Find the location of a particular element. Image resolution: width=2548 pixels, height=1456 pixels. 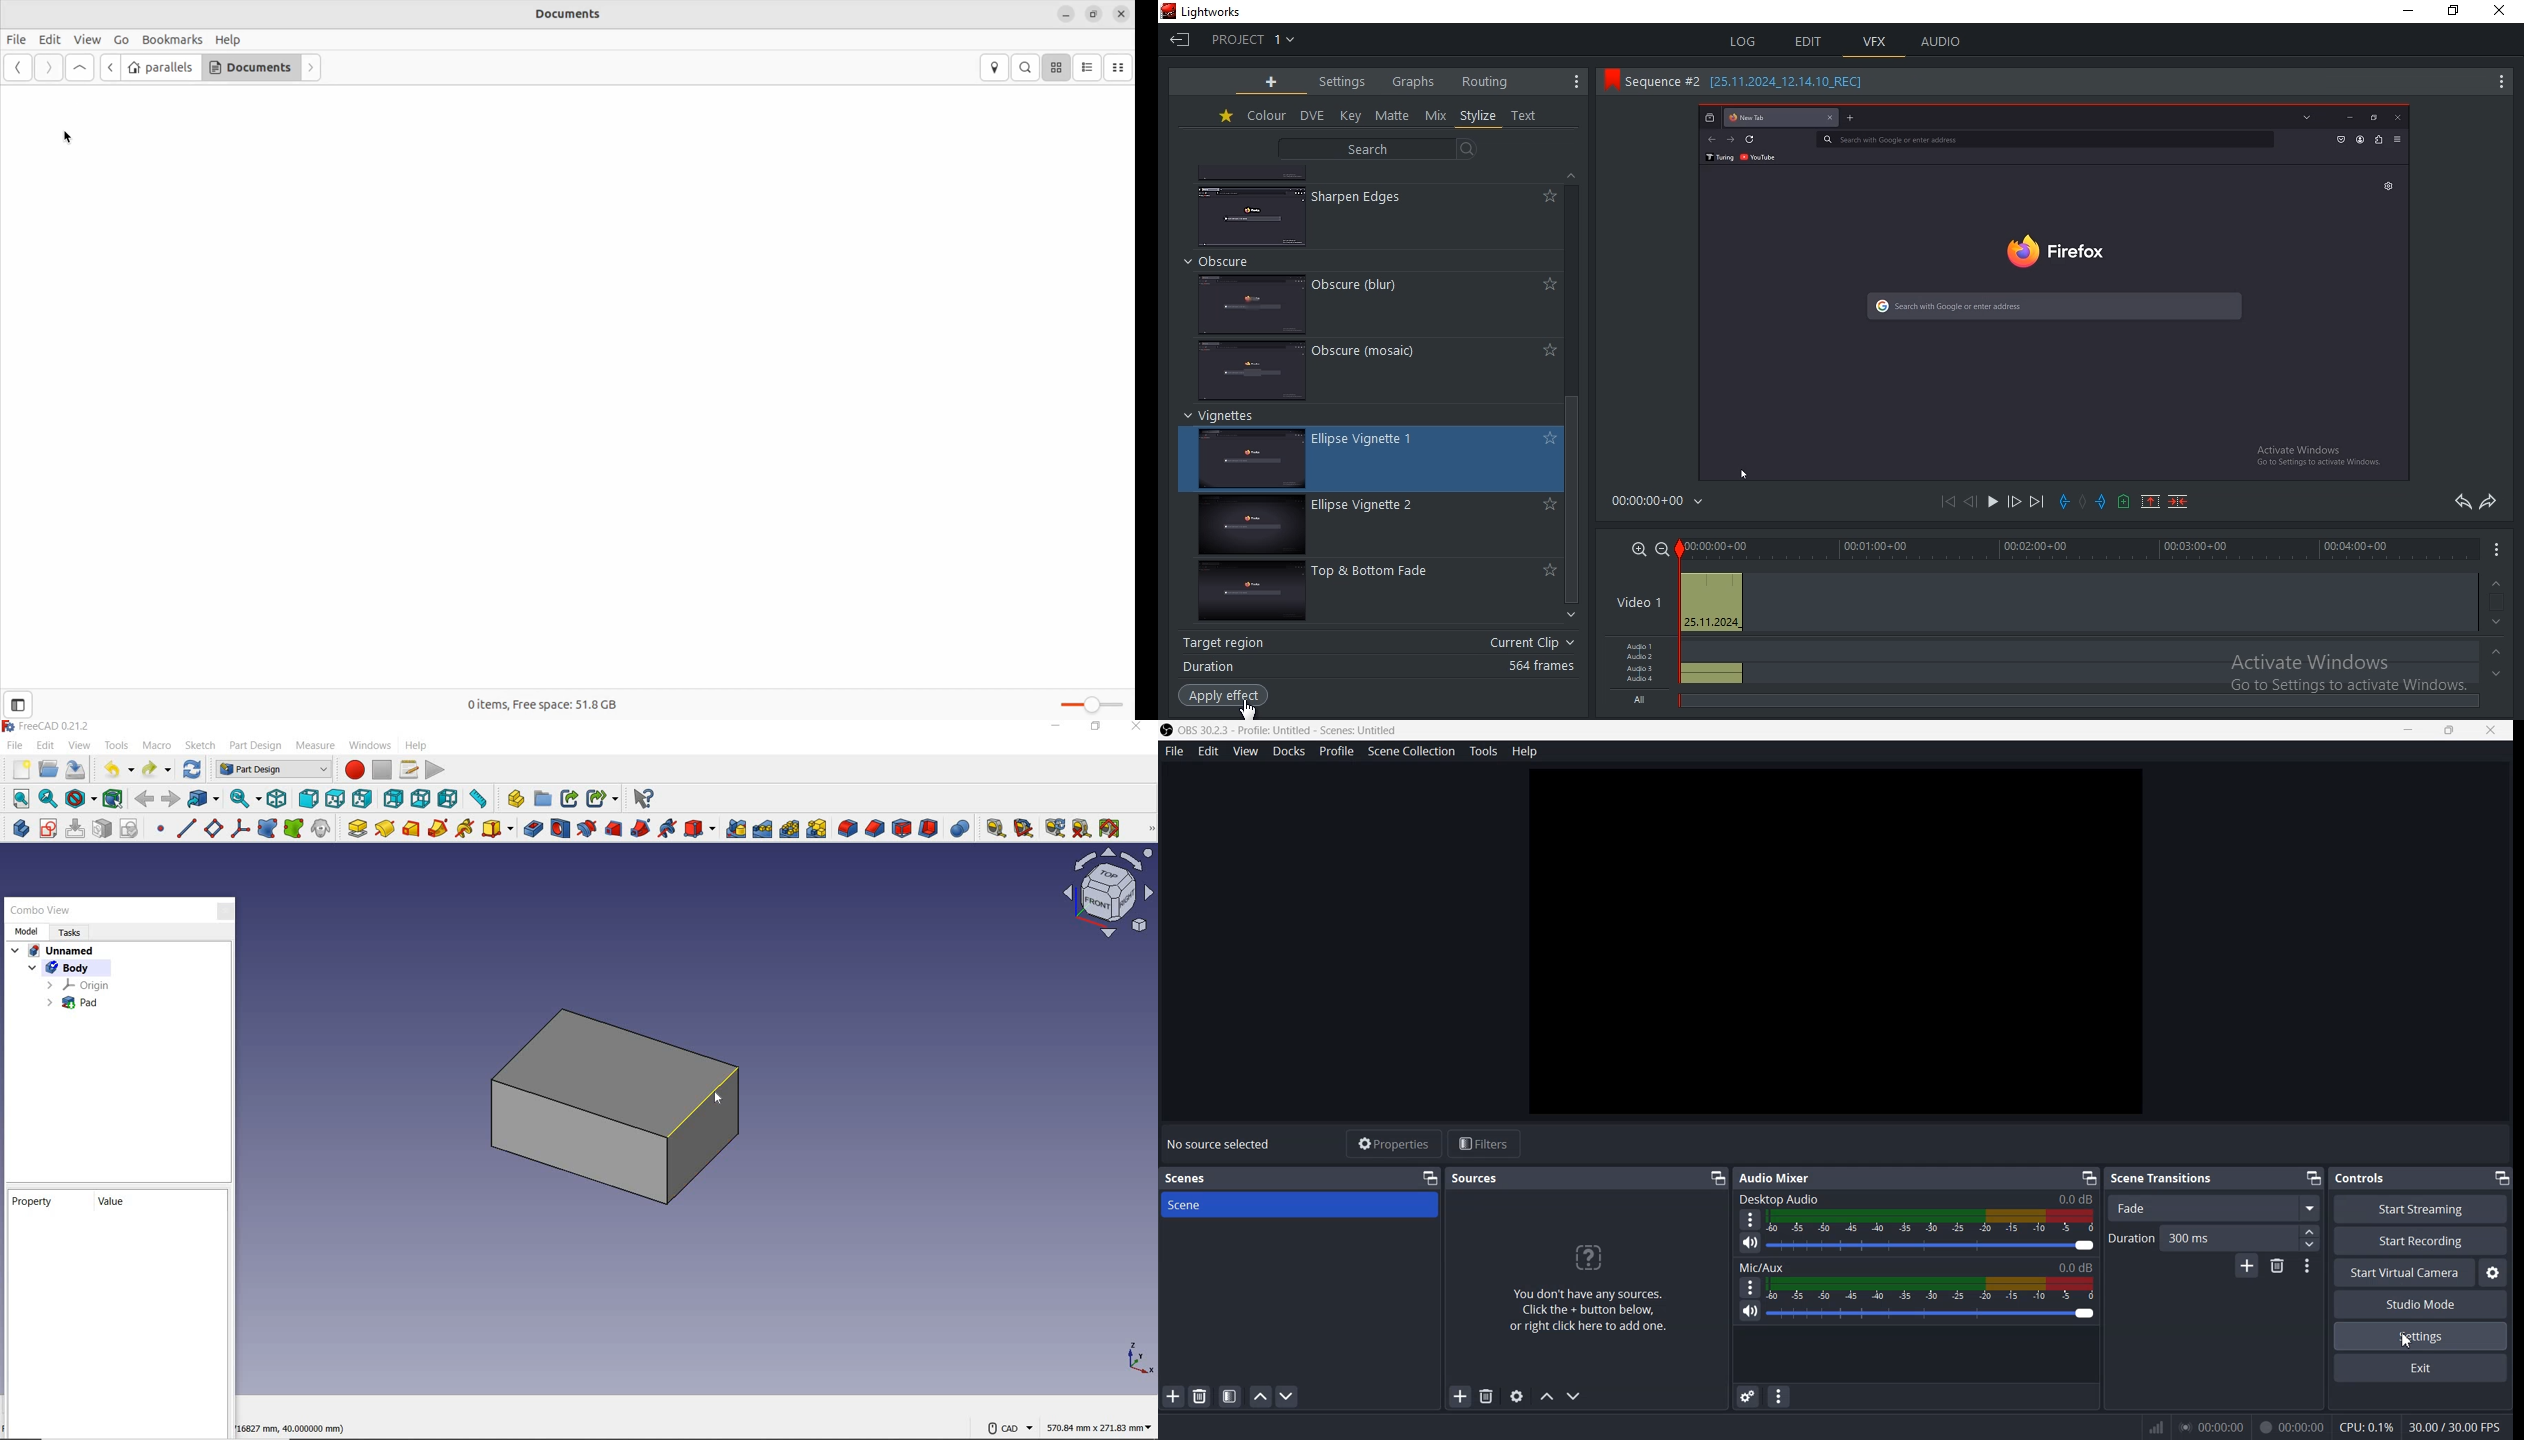

Settings is located at coordinates (2421, 1336).